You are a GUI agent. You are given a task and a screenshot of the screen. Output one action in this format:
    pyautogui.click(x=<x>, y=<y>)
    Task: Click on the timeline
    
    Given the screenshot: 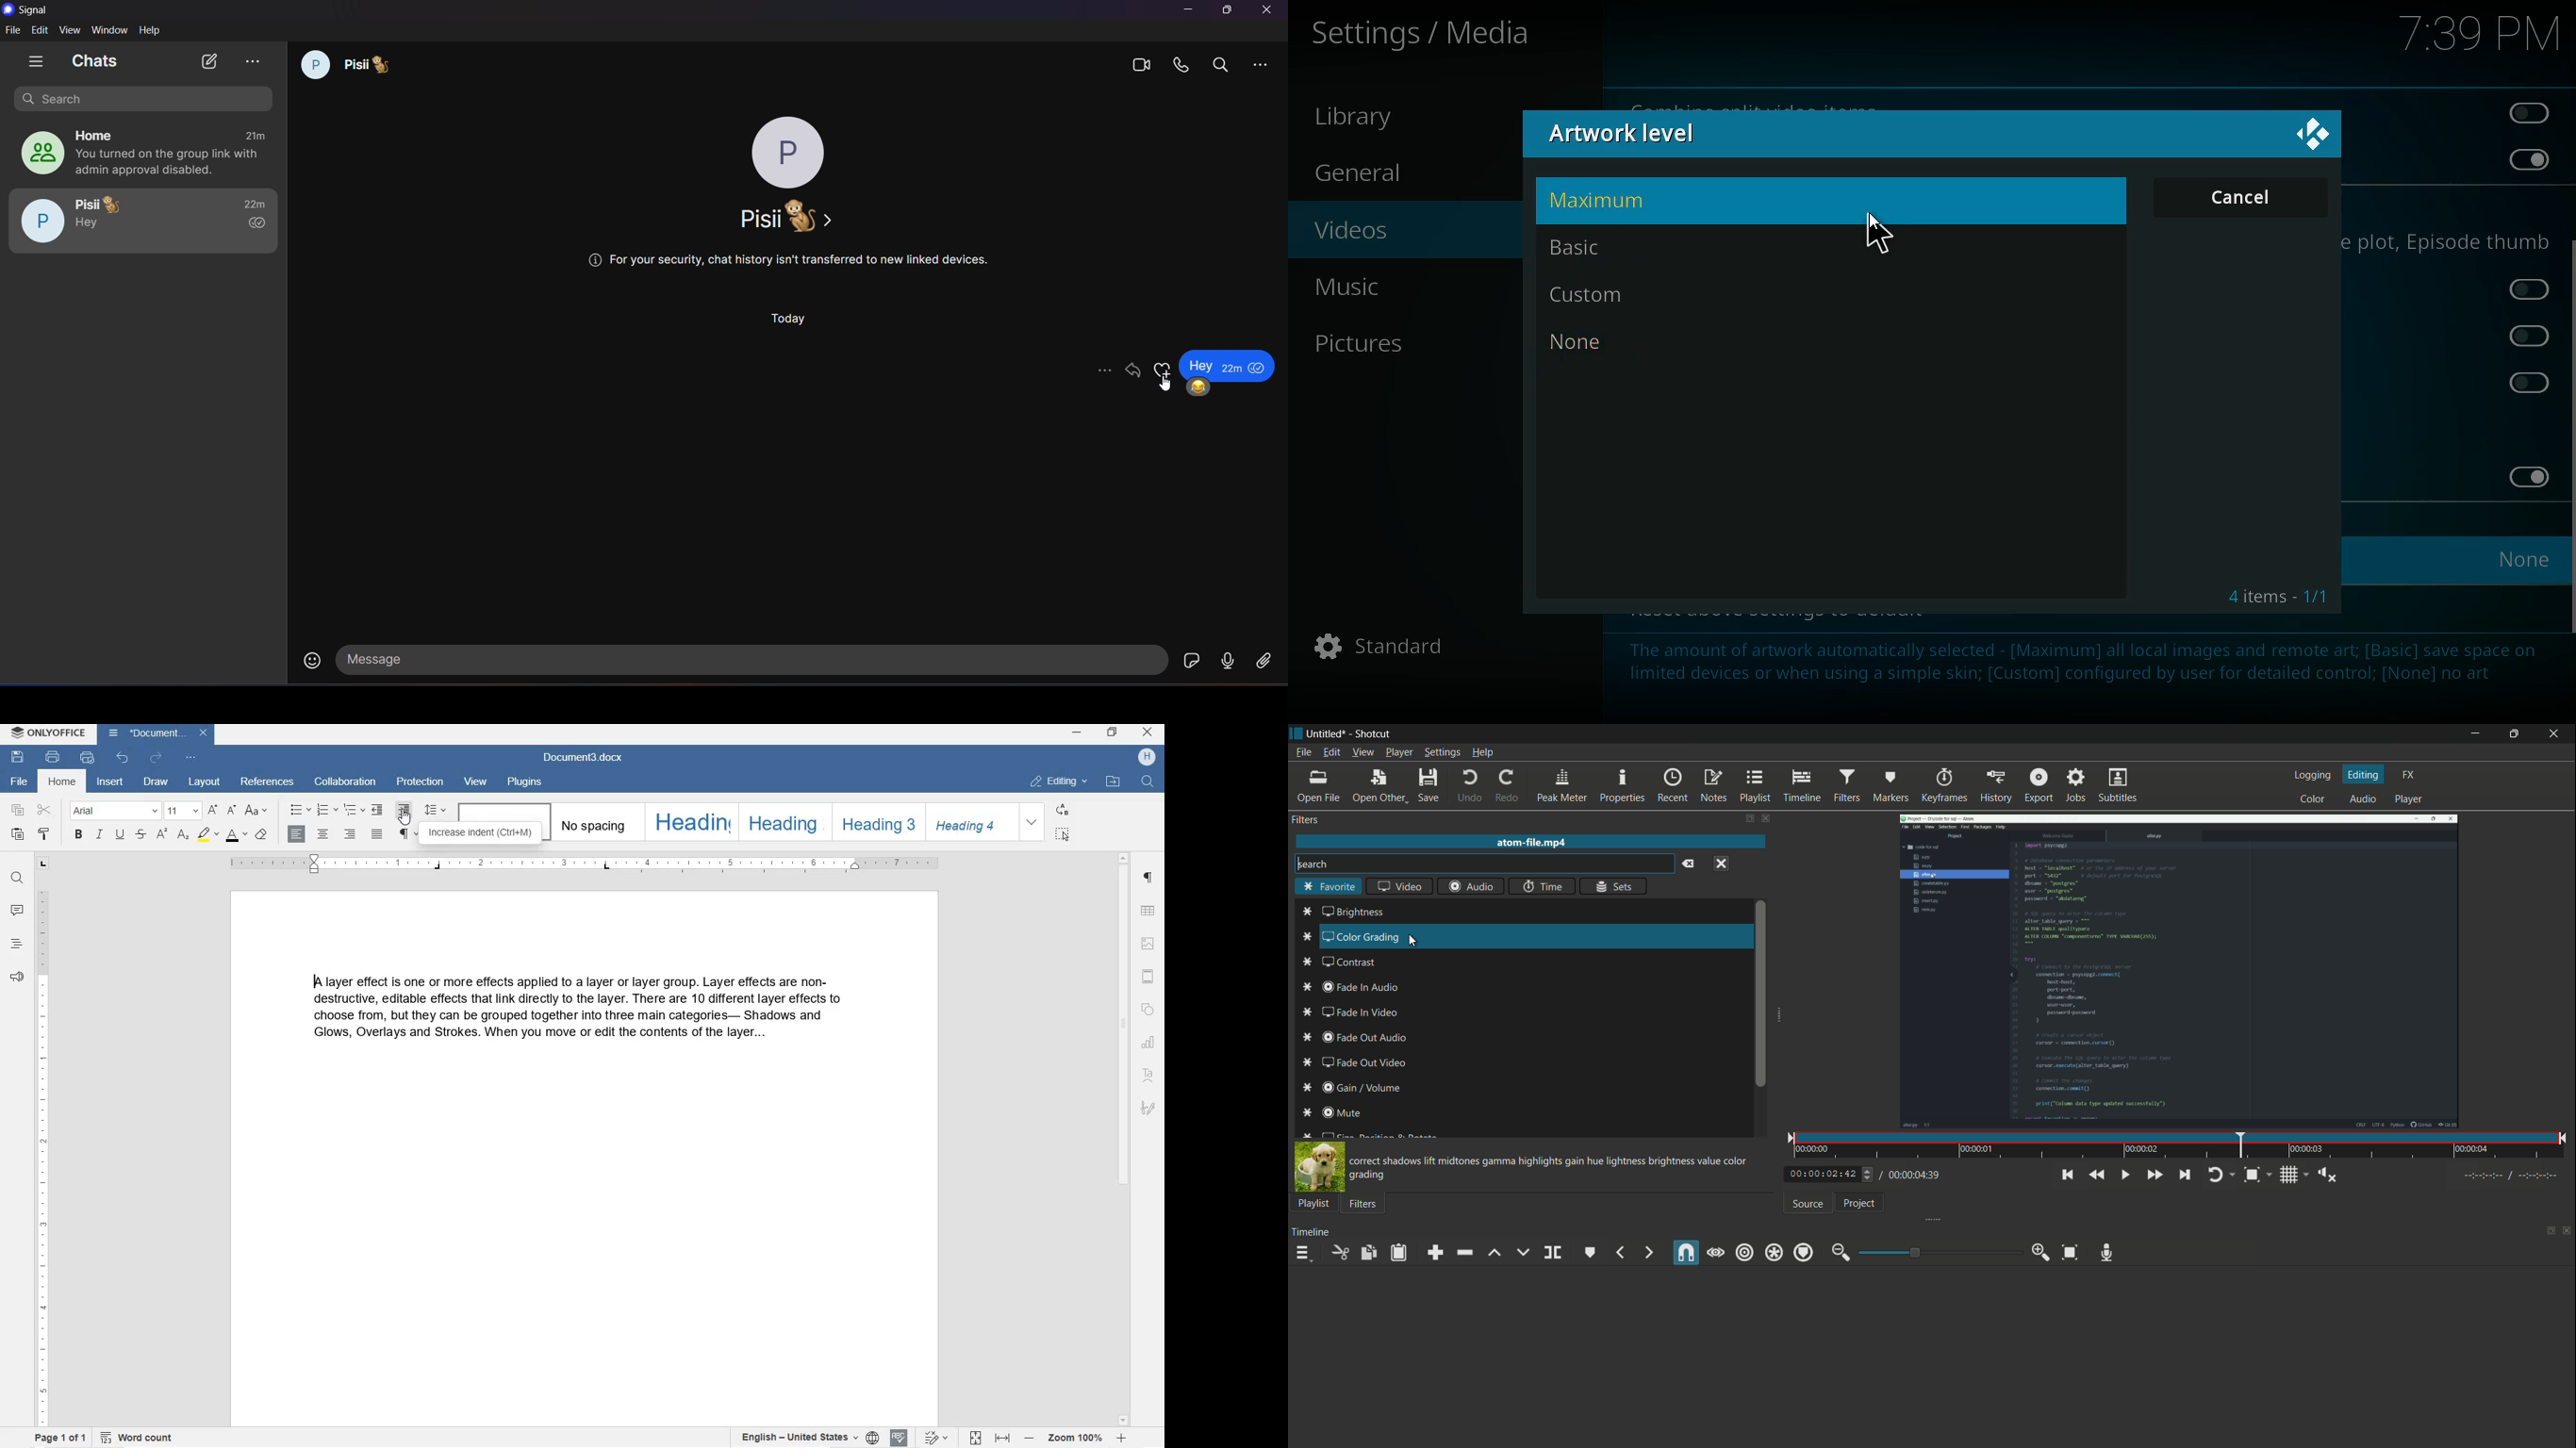 What is the action you would take?
    pyautogui.click(x=1800, y=786)
    